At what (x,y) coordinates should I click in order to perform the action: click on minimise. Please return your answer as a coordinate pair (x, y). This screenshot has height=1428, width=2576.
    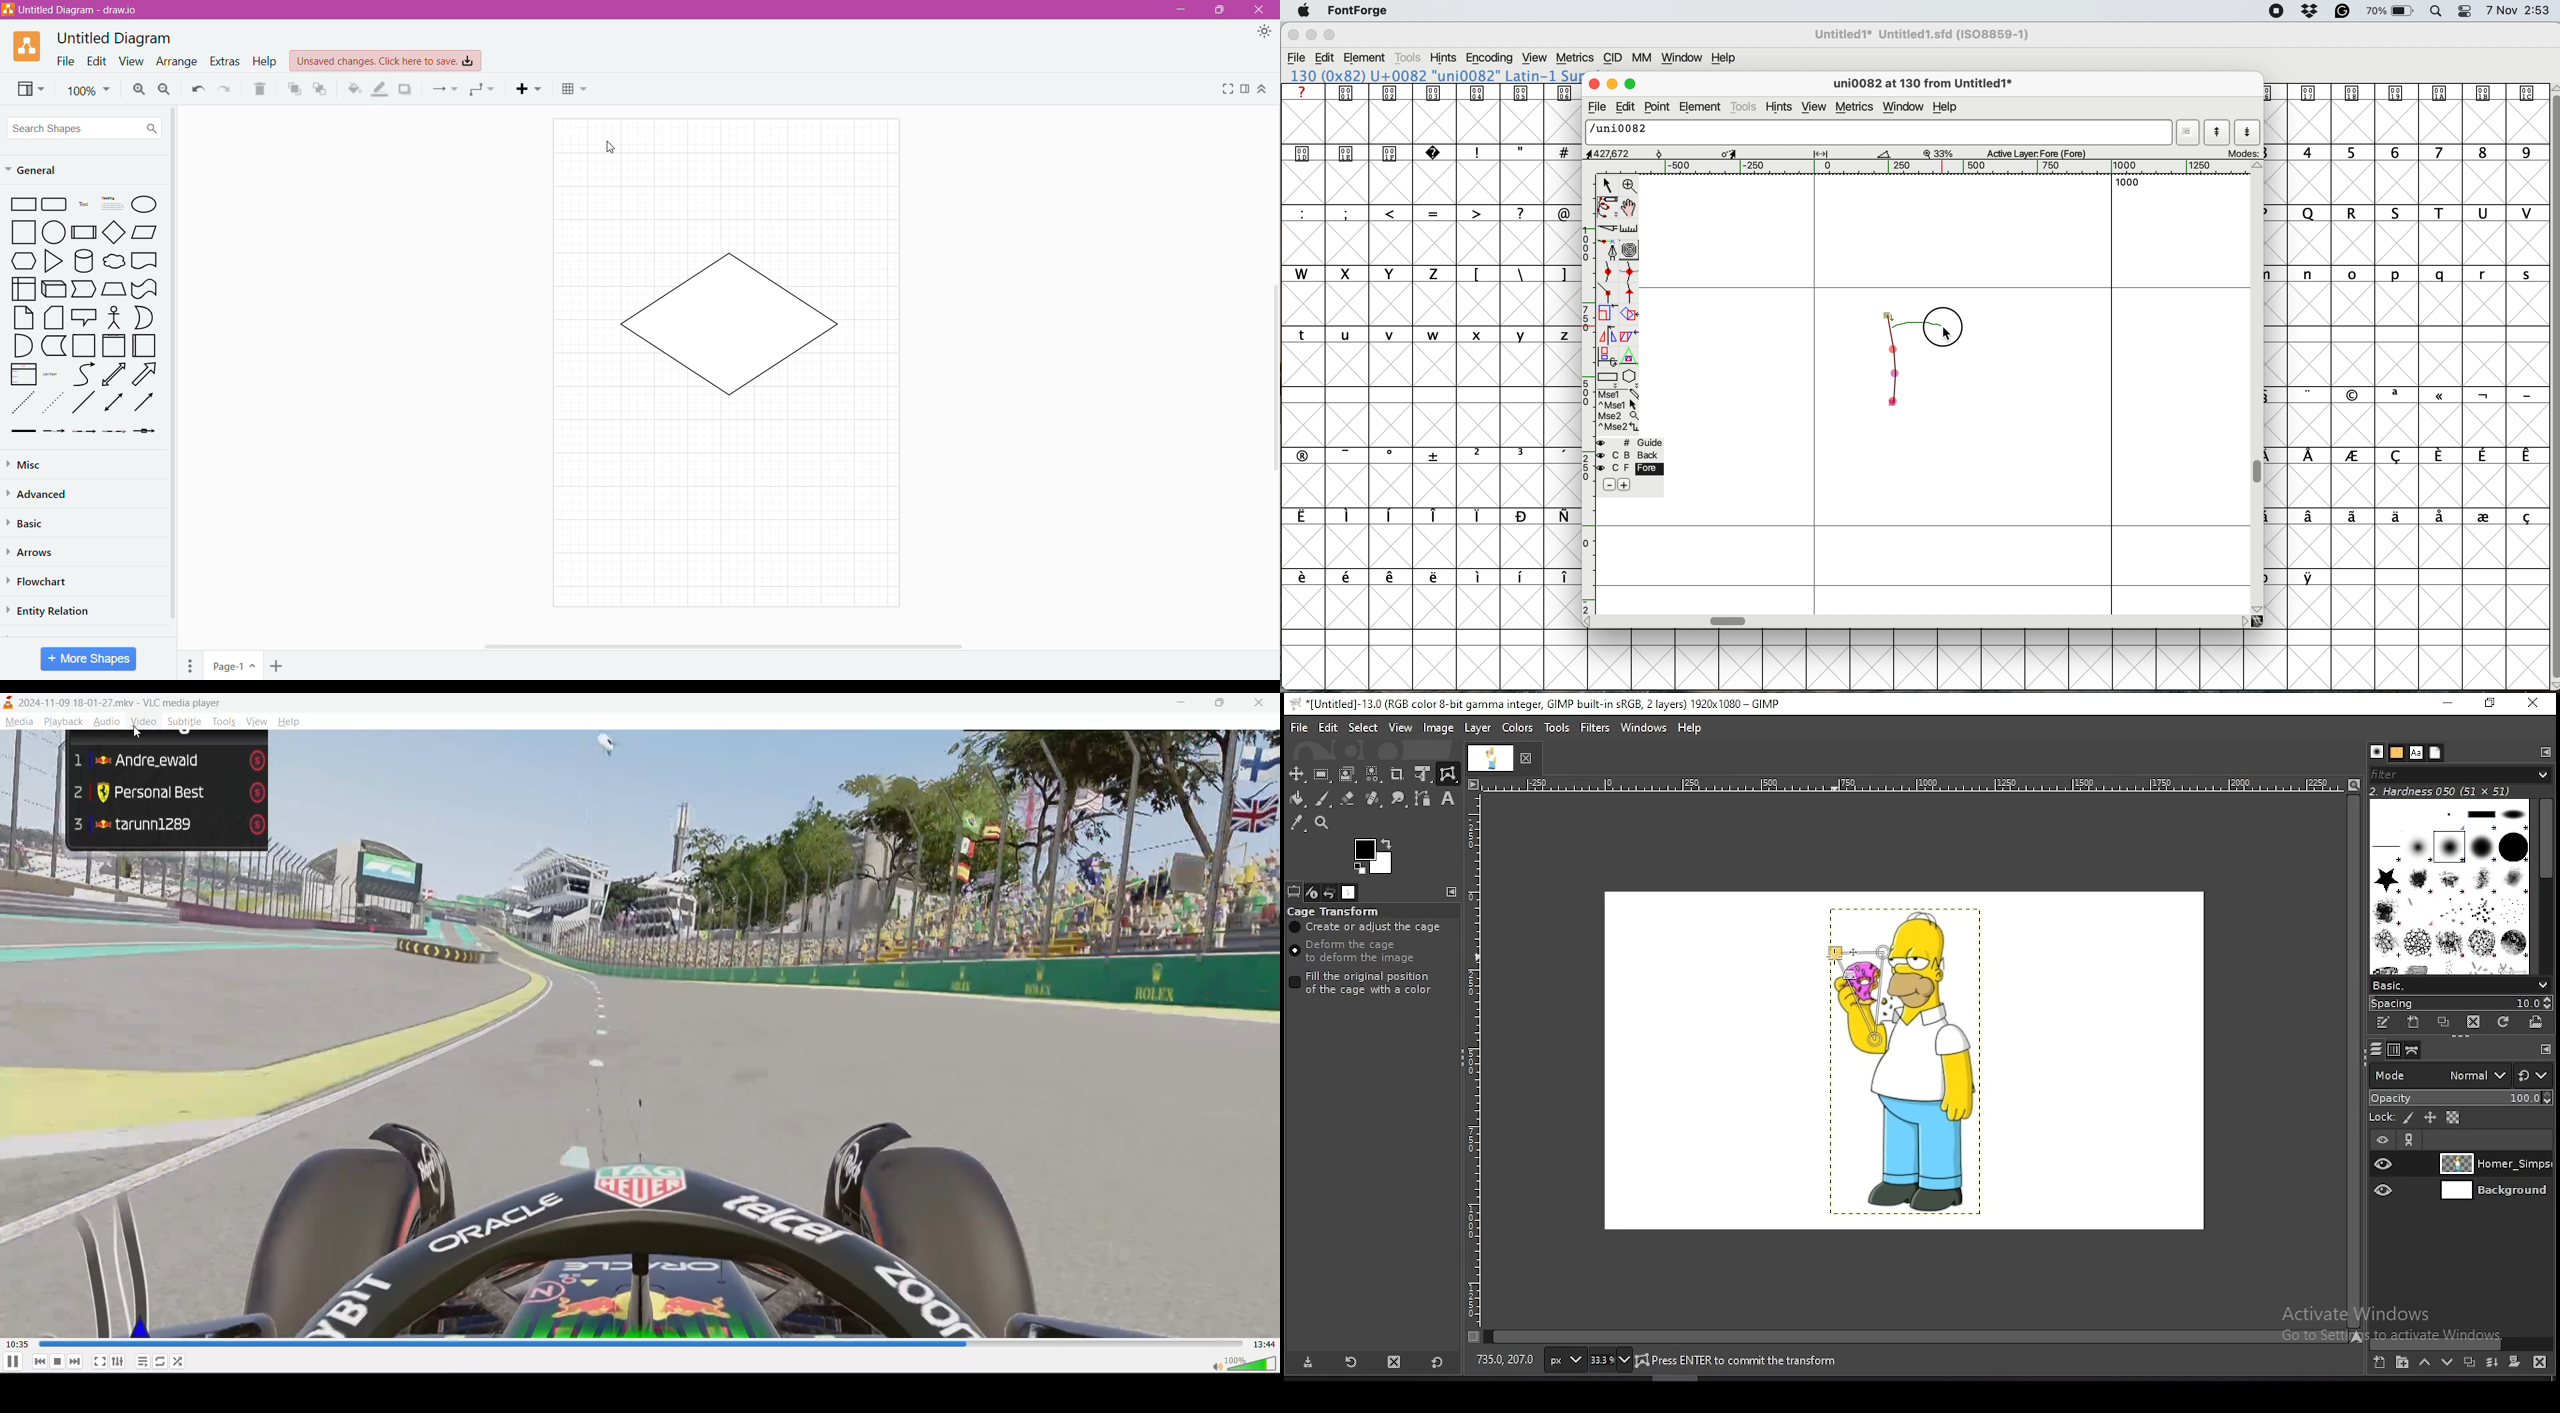
    Looking at the image, I should click on (1612, 84).